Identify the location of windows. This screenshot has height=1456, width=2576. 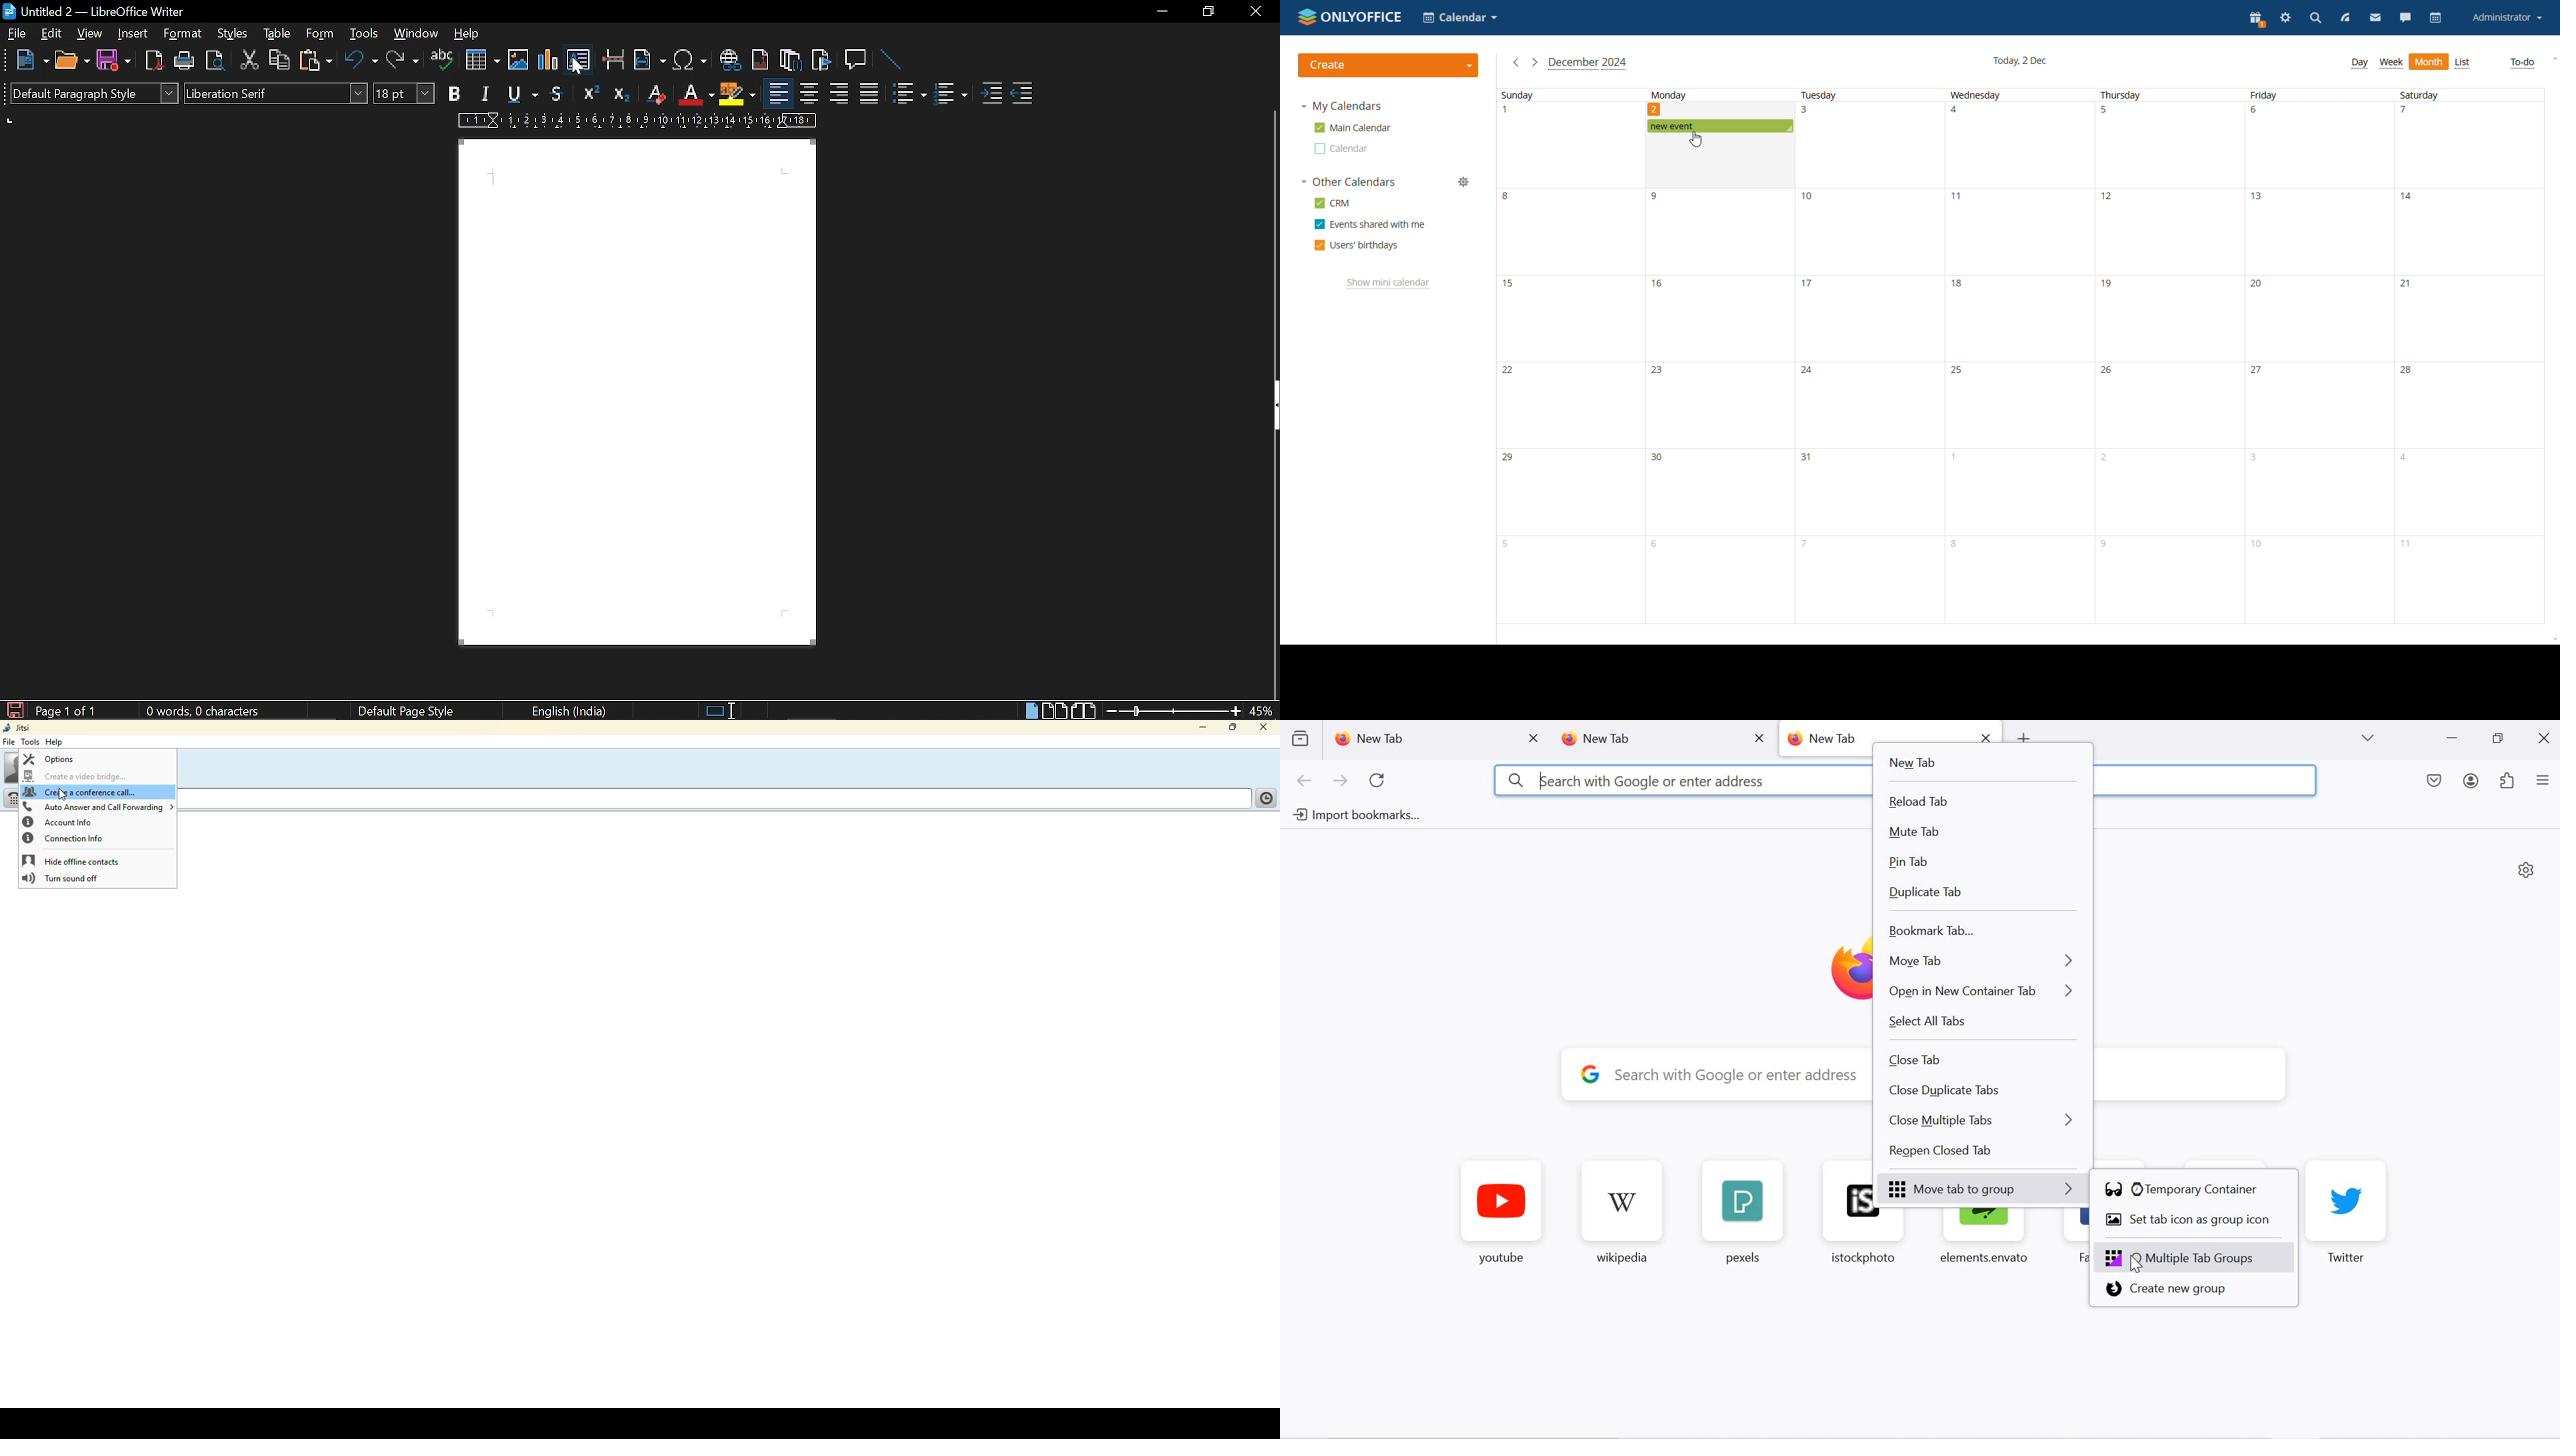
(416, 35).